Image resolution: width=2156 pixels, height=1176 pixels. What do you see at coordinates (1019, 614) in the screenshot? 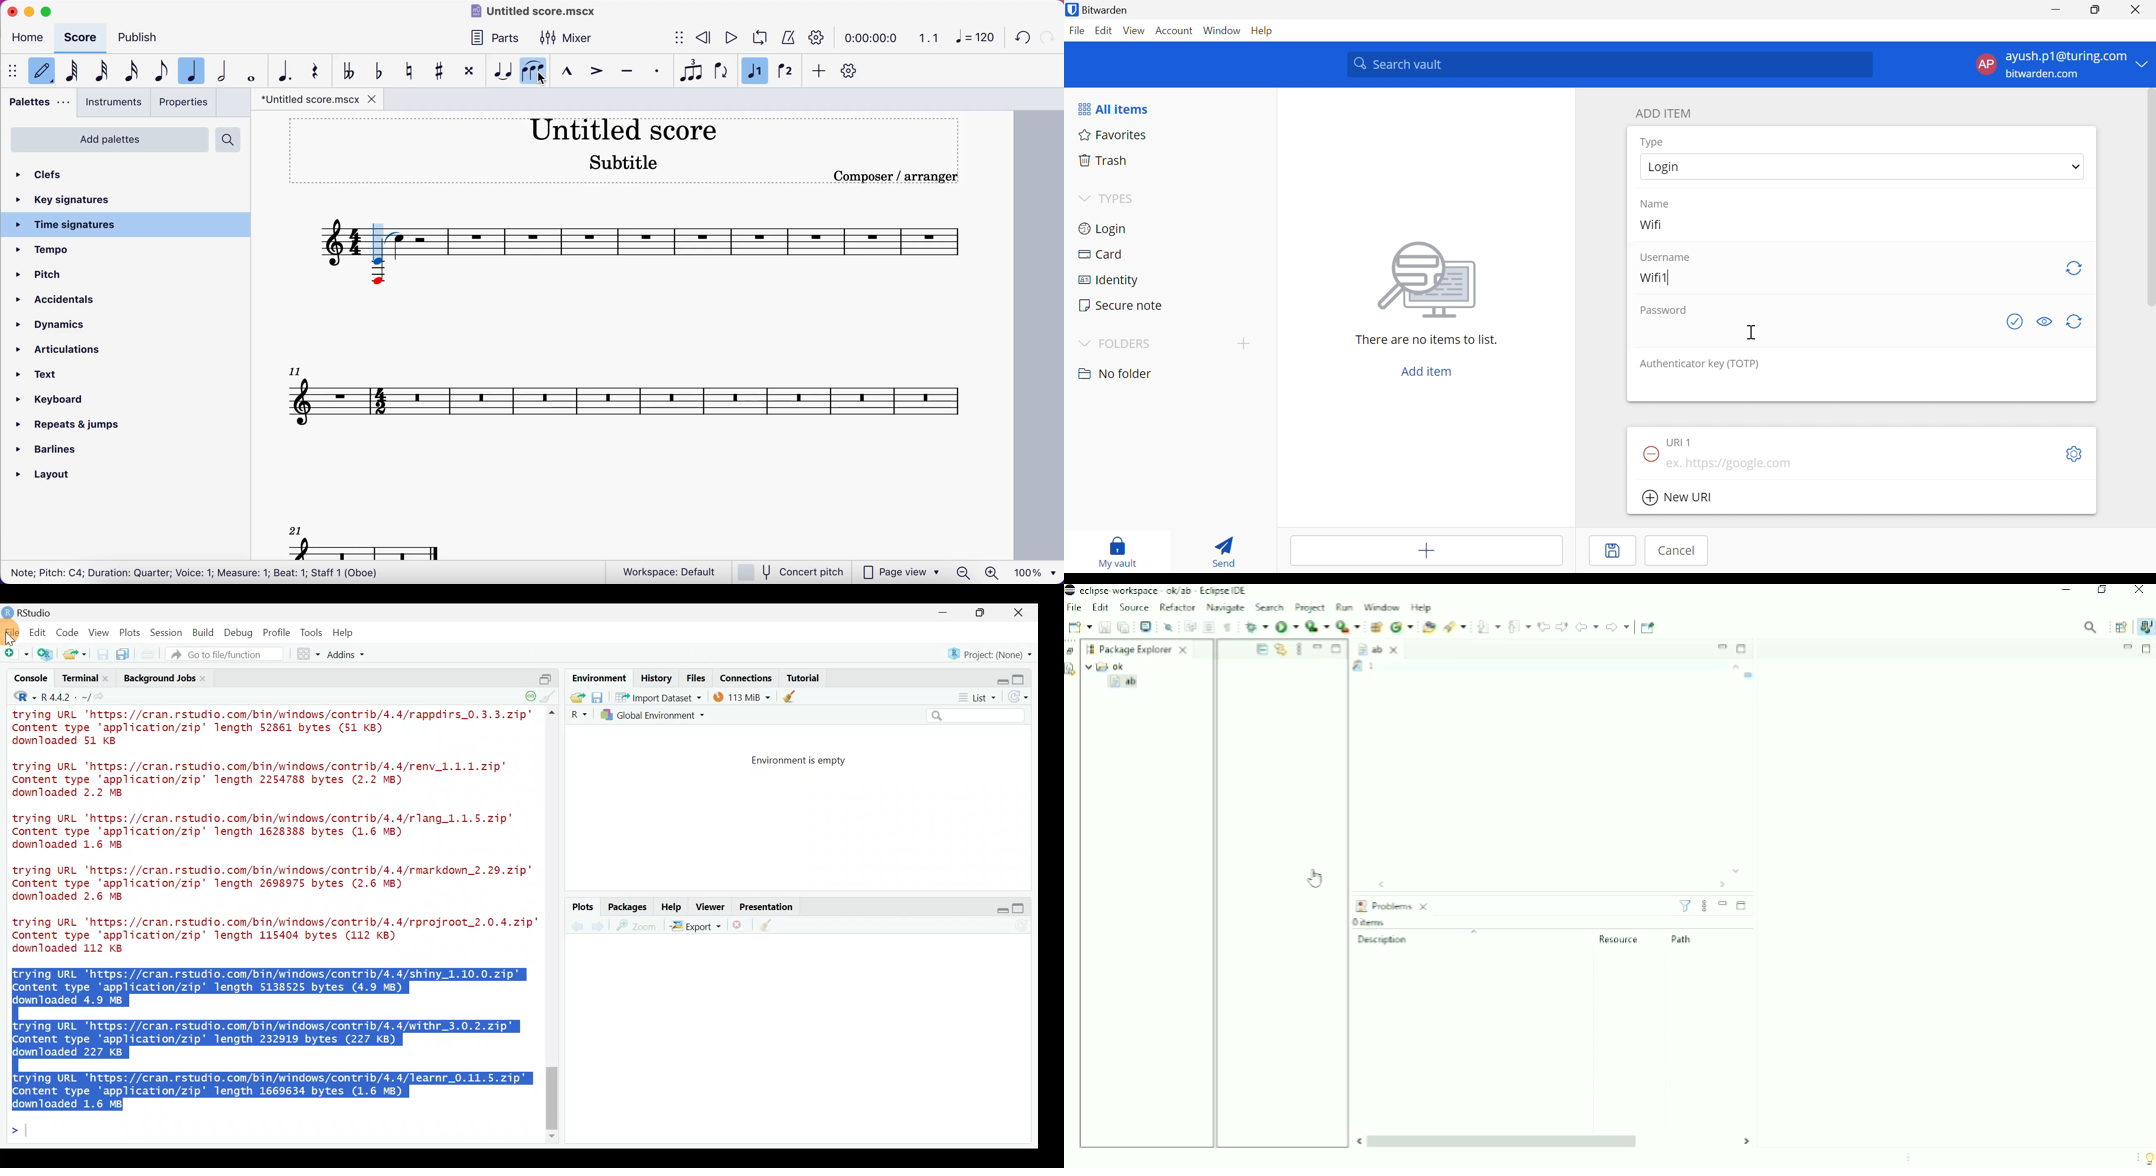
I see `close` at bounding box center [1019, 614].